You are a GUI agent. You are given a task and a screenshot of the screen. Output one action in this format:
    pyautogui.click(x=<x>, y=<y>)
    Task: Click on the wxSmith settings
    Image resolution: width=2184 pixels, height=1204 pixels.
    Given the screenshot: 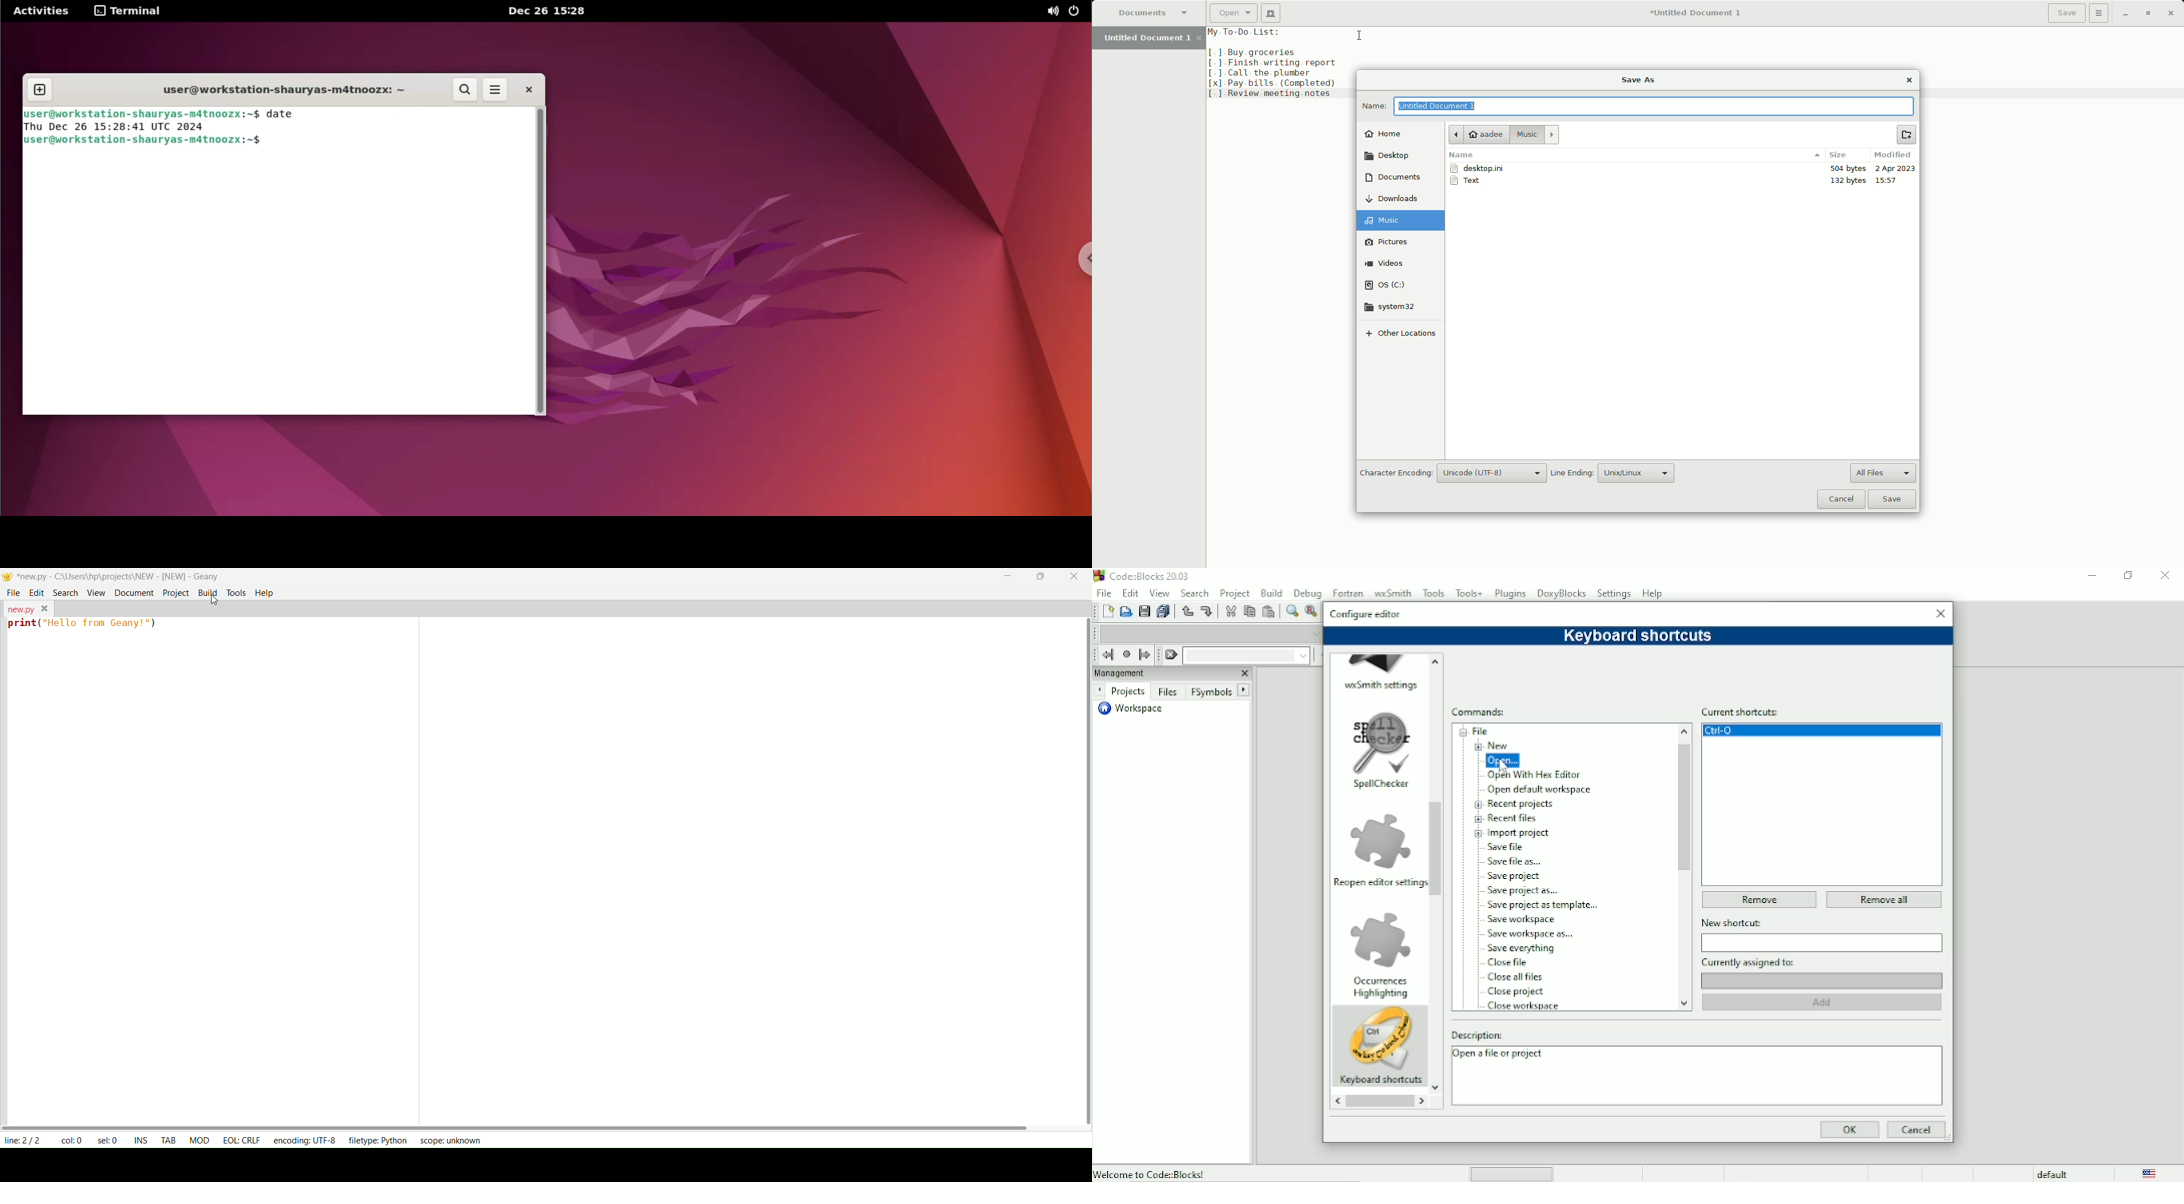 What is the action you would take?
    pyautogui.click(x=1382, y=685)
    